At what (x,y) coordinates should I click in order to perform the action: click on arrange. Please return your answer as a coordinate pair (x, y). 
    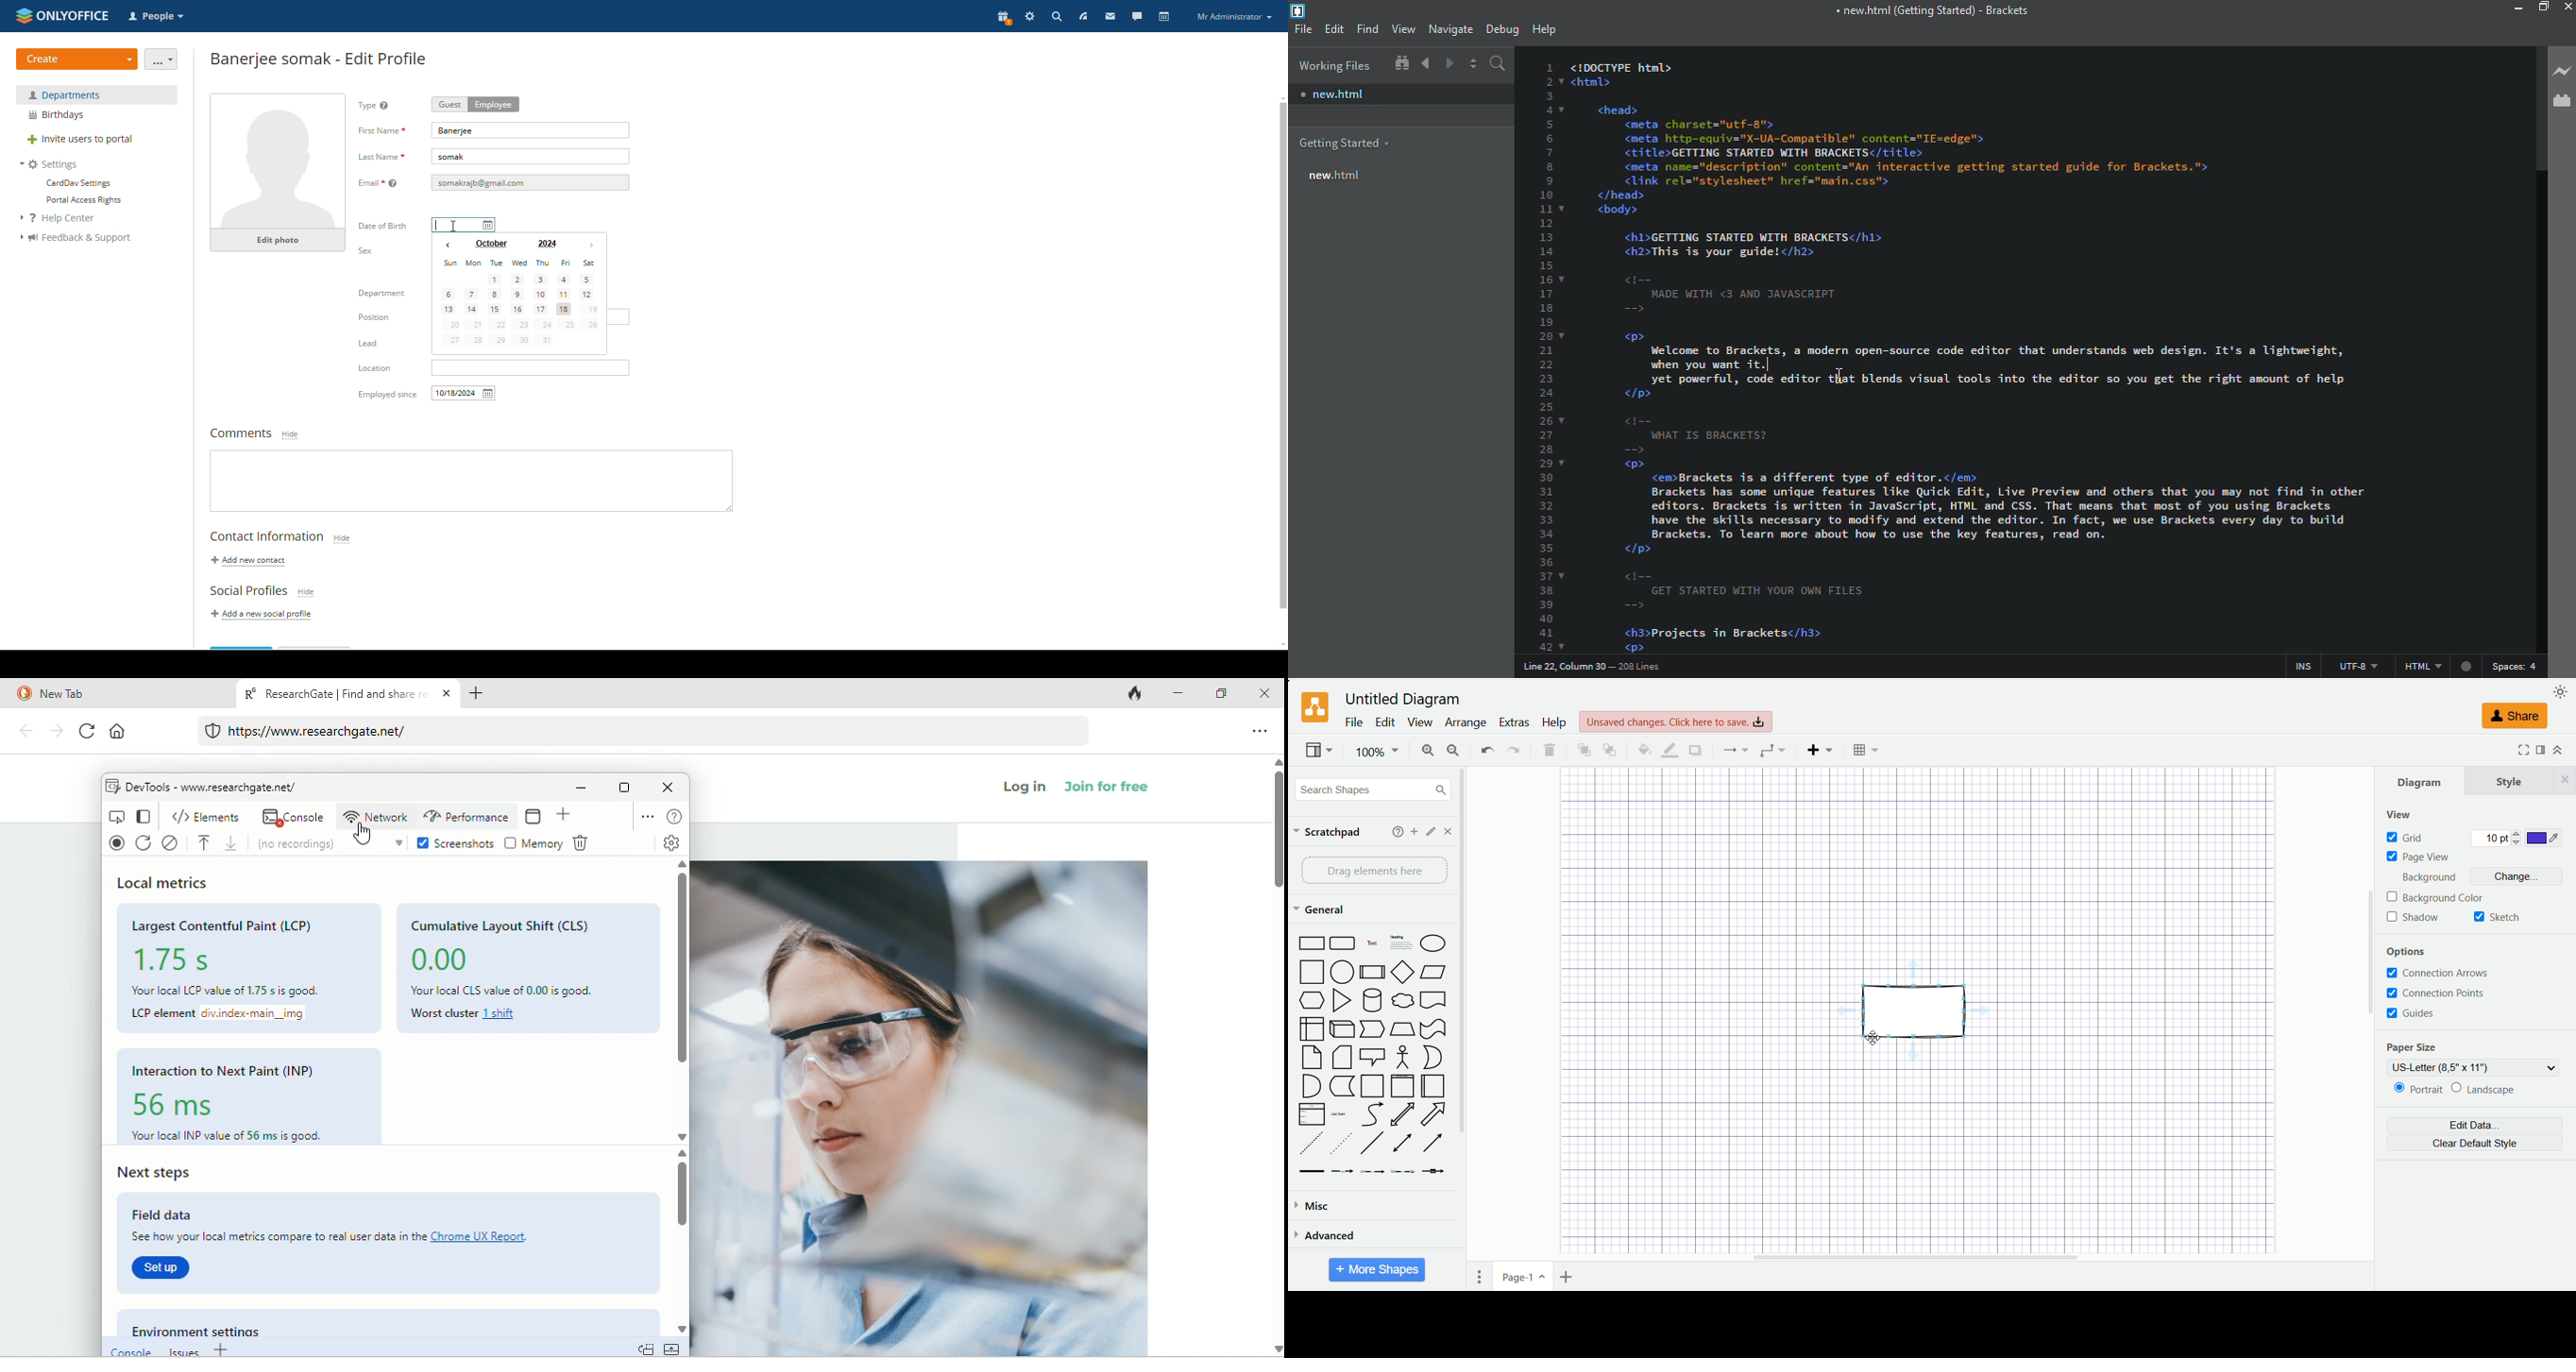
    Looking at the image, I should click on (1462, 723).